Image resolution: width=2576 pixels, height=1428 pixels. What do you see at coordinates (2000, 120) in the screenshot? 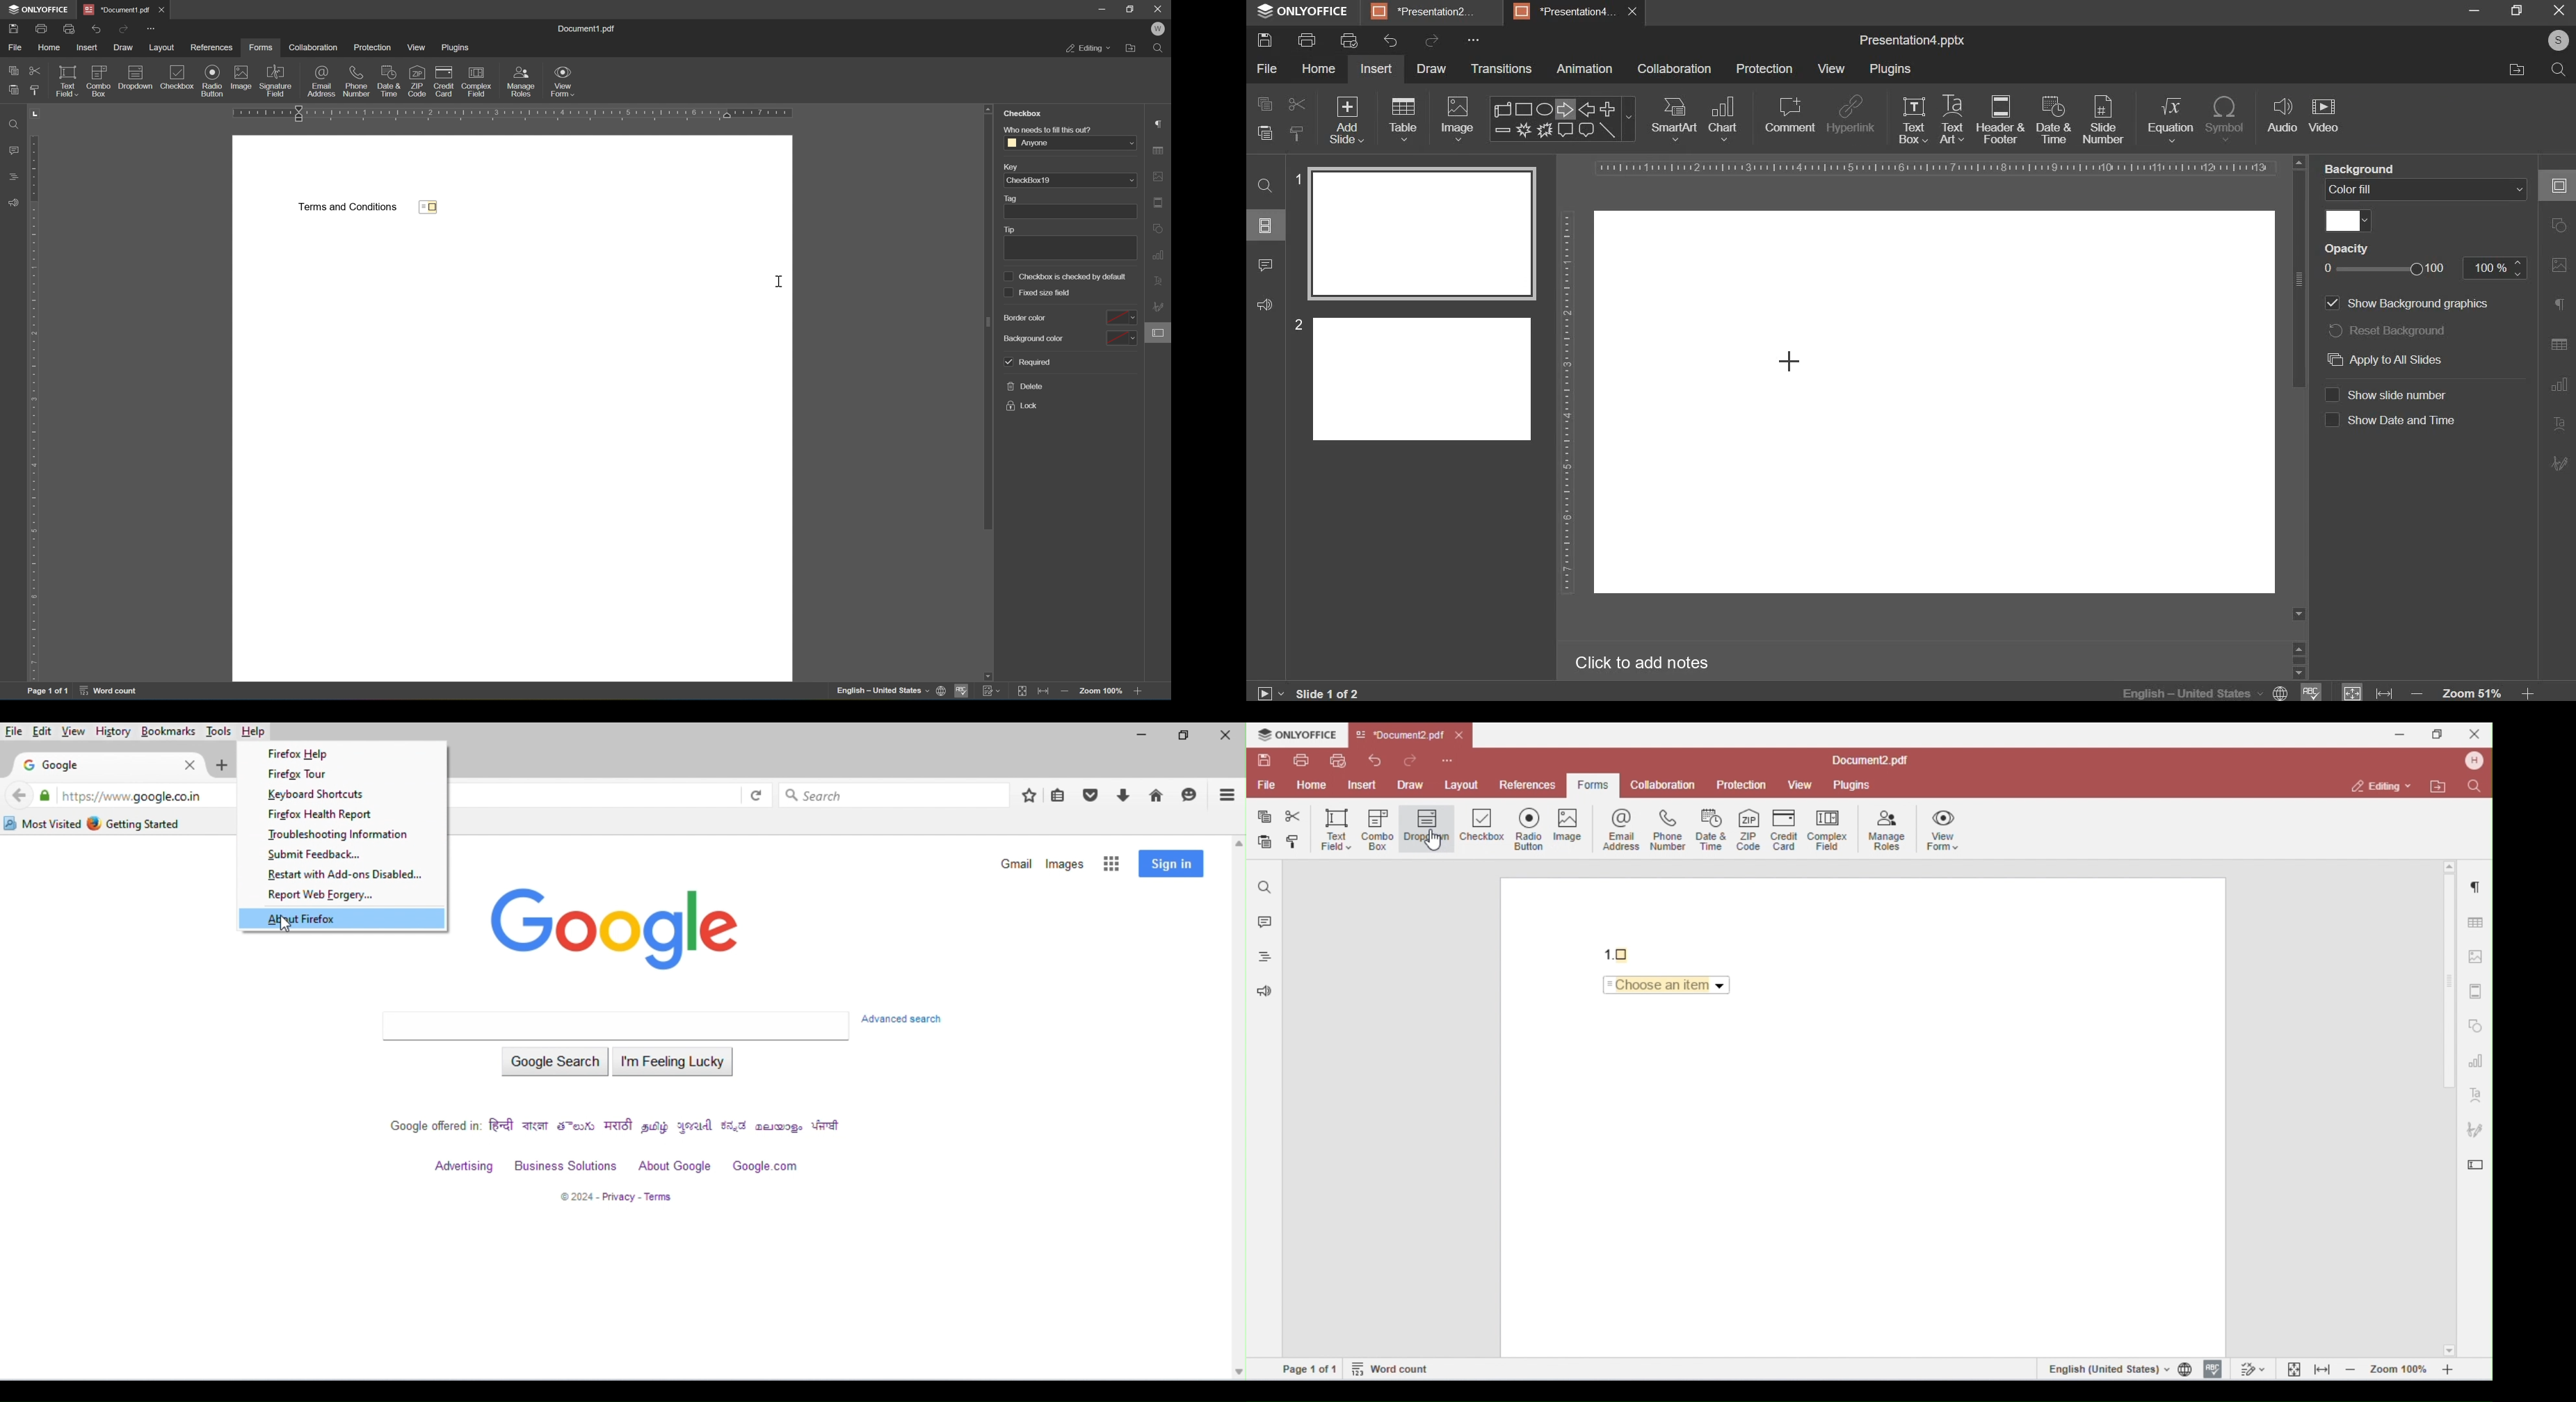
I see `header & footer` at bounding box center [2000, 120].